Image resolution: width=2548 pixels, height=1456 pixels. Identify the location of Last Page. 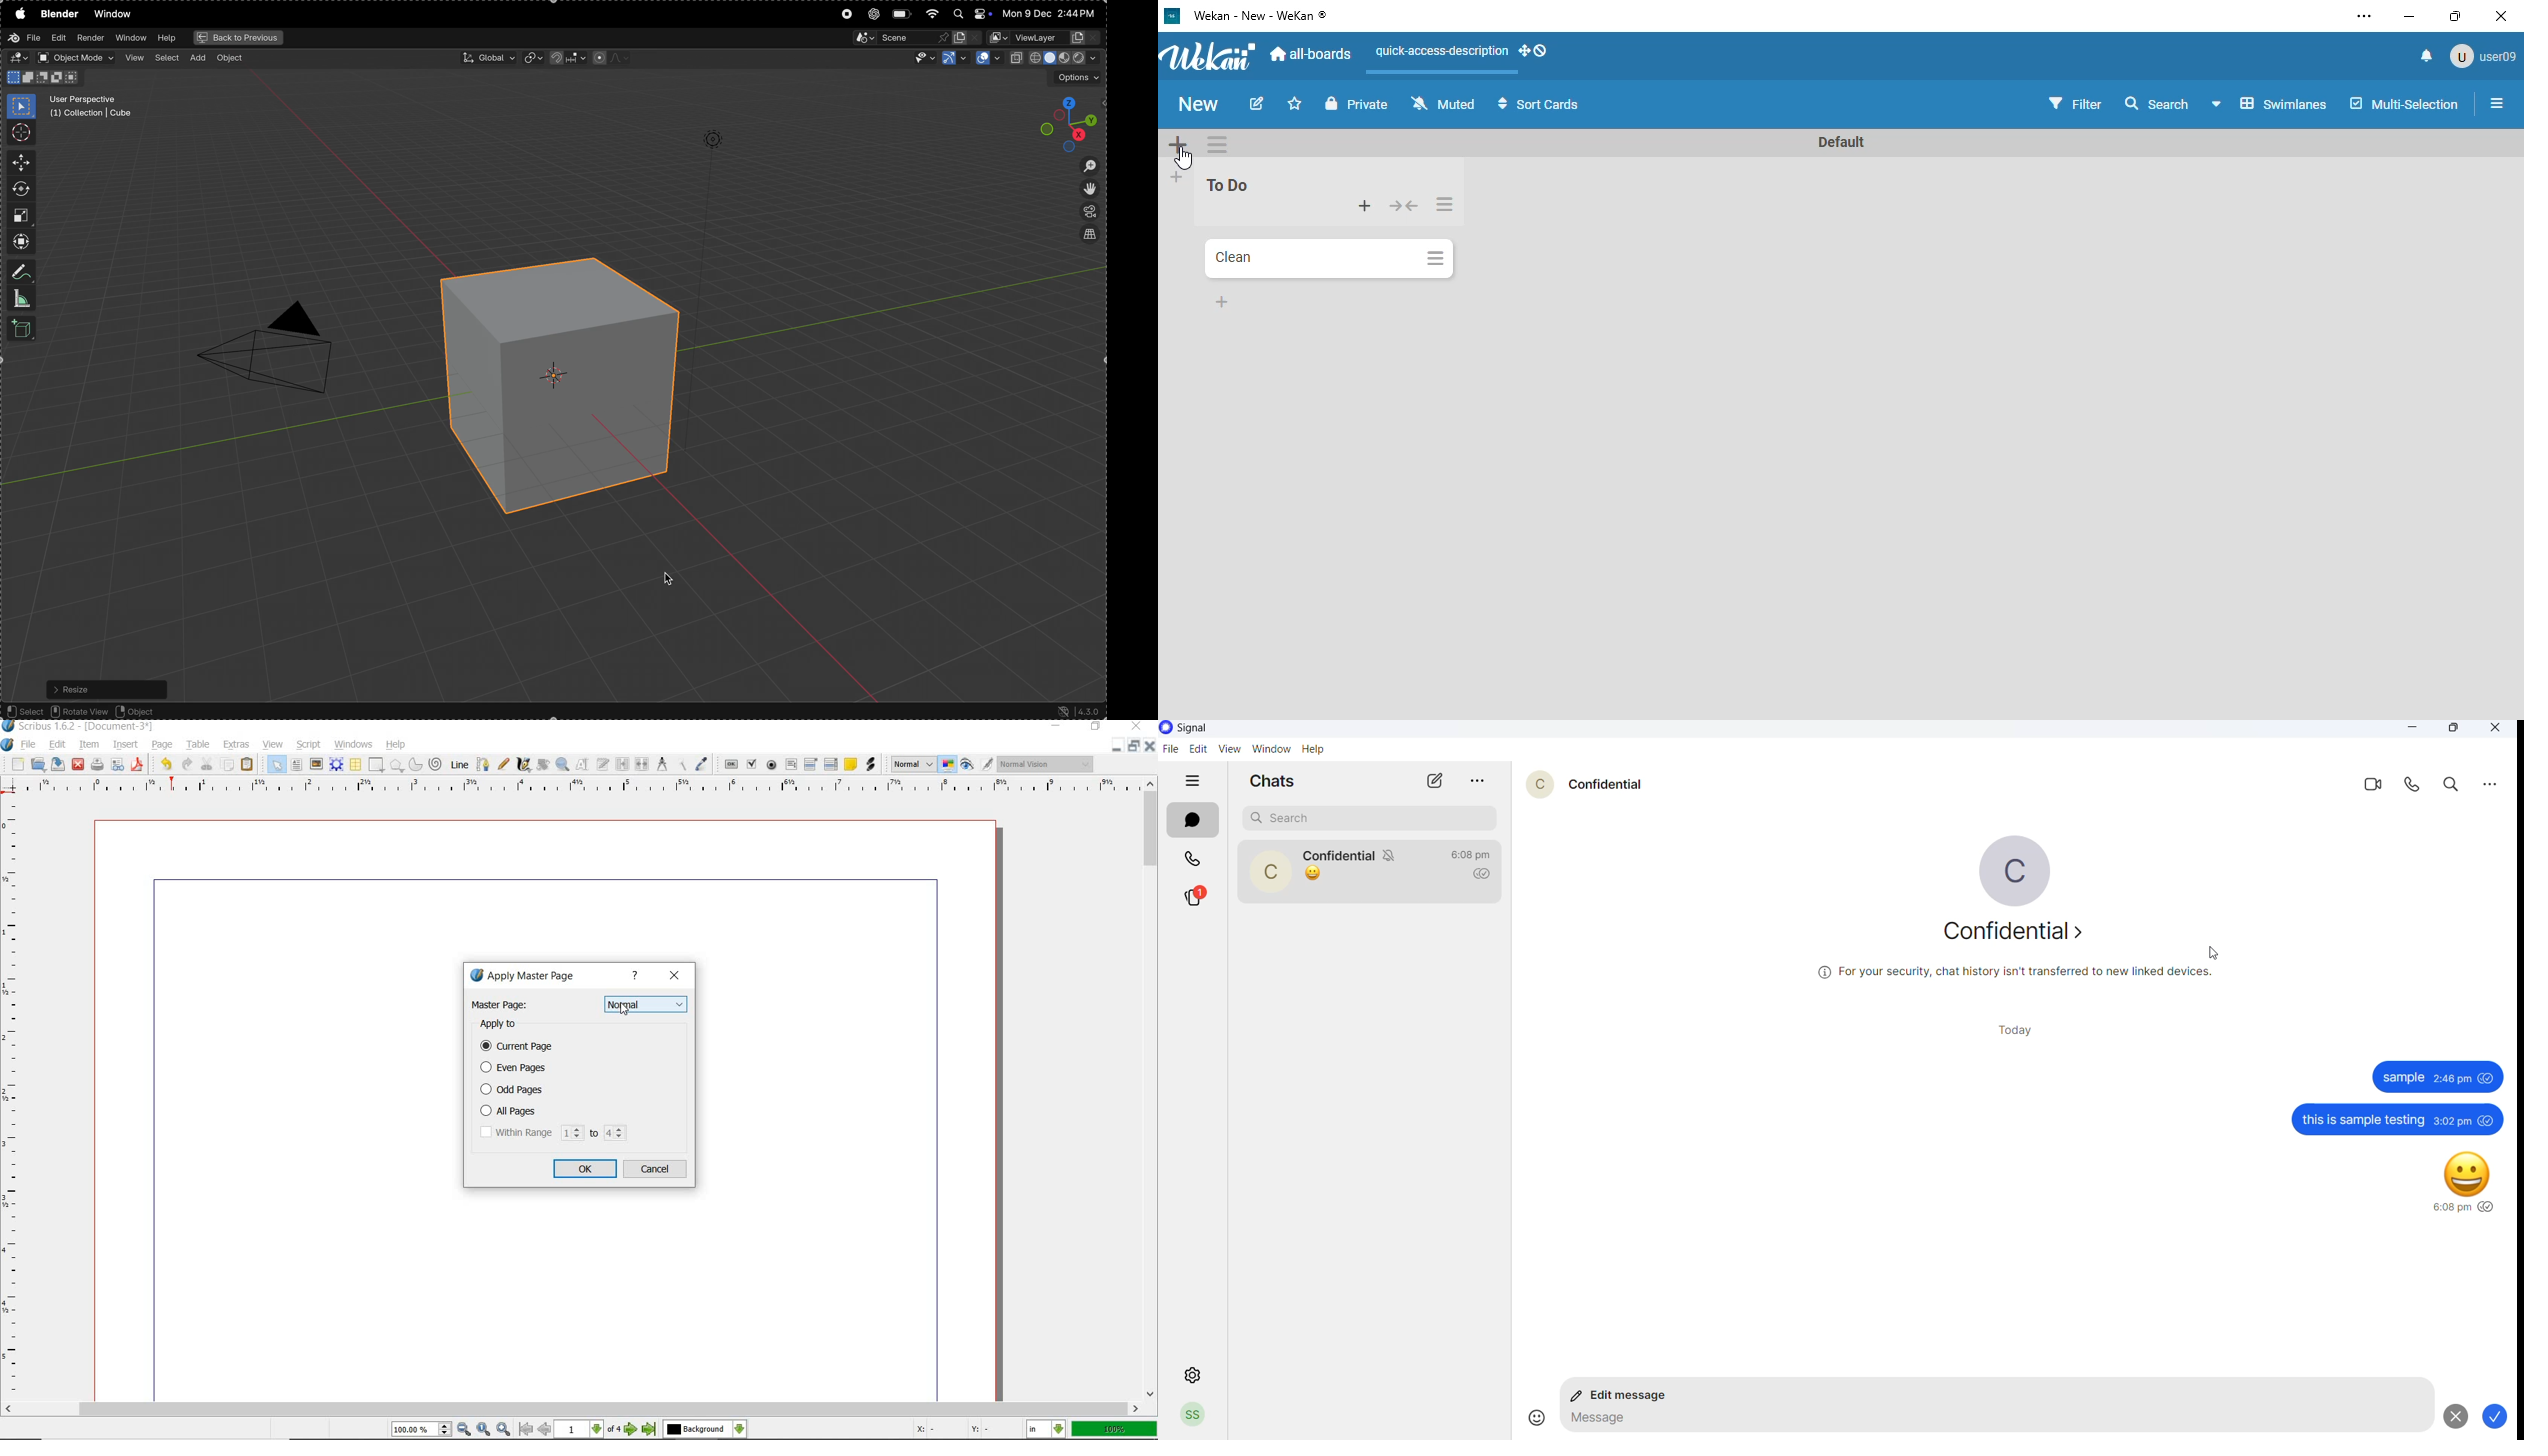
(650, 1431).